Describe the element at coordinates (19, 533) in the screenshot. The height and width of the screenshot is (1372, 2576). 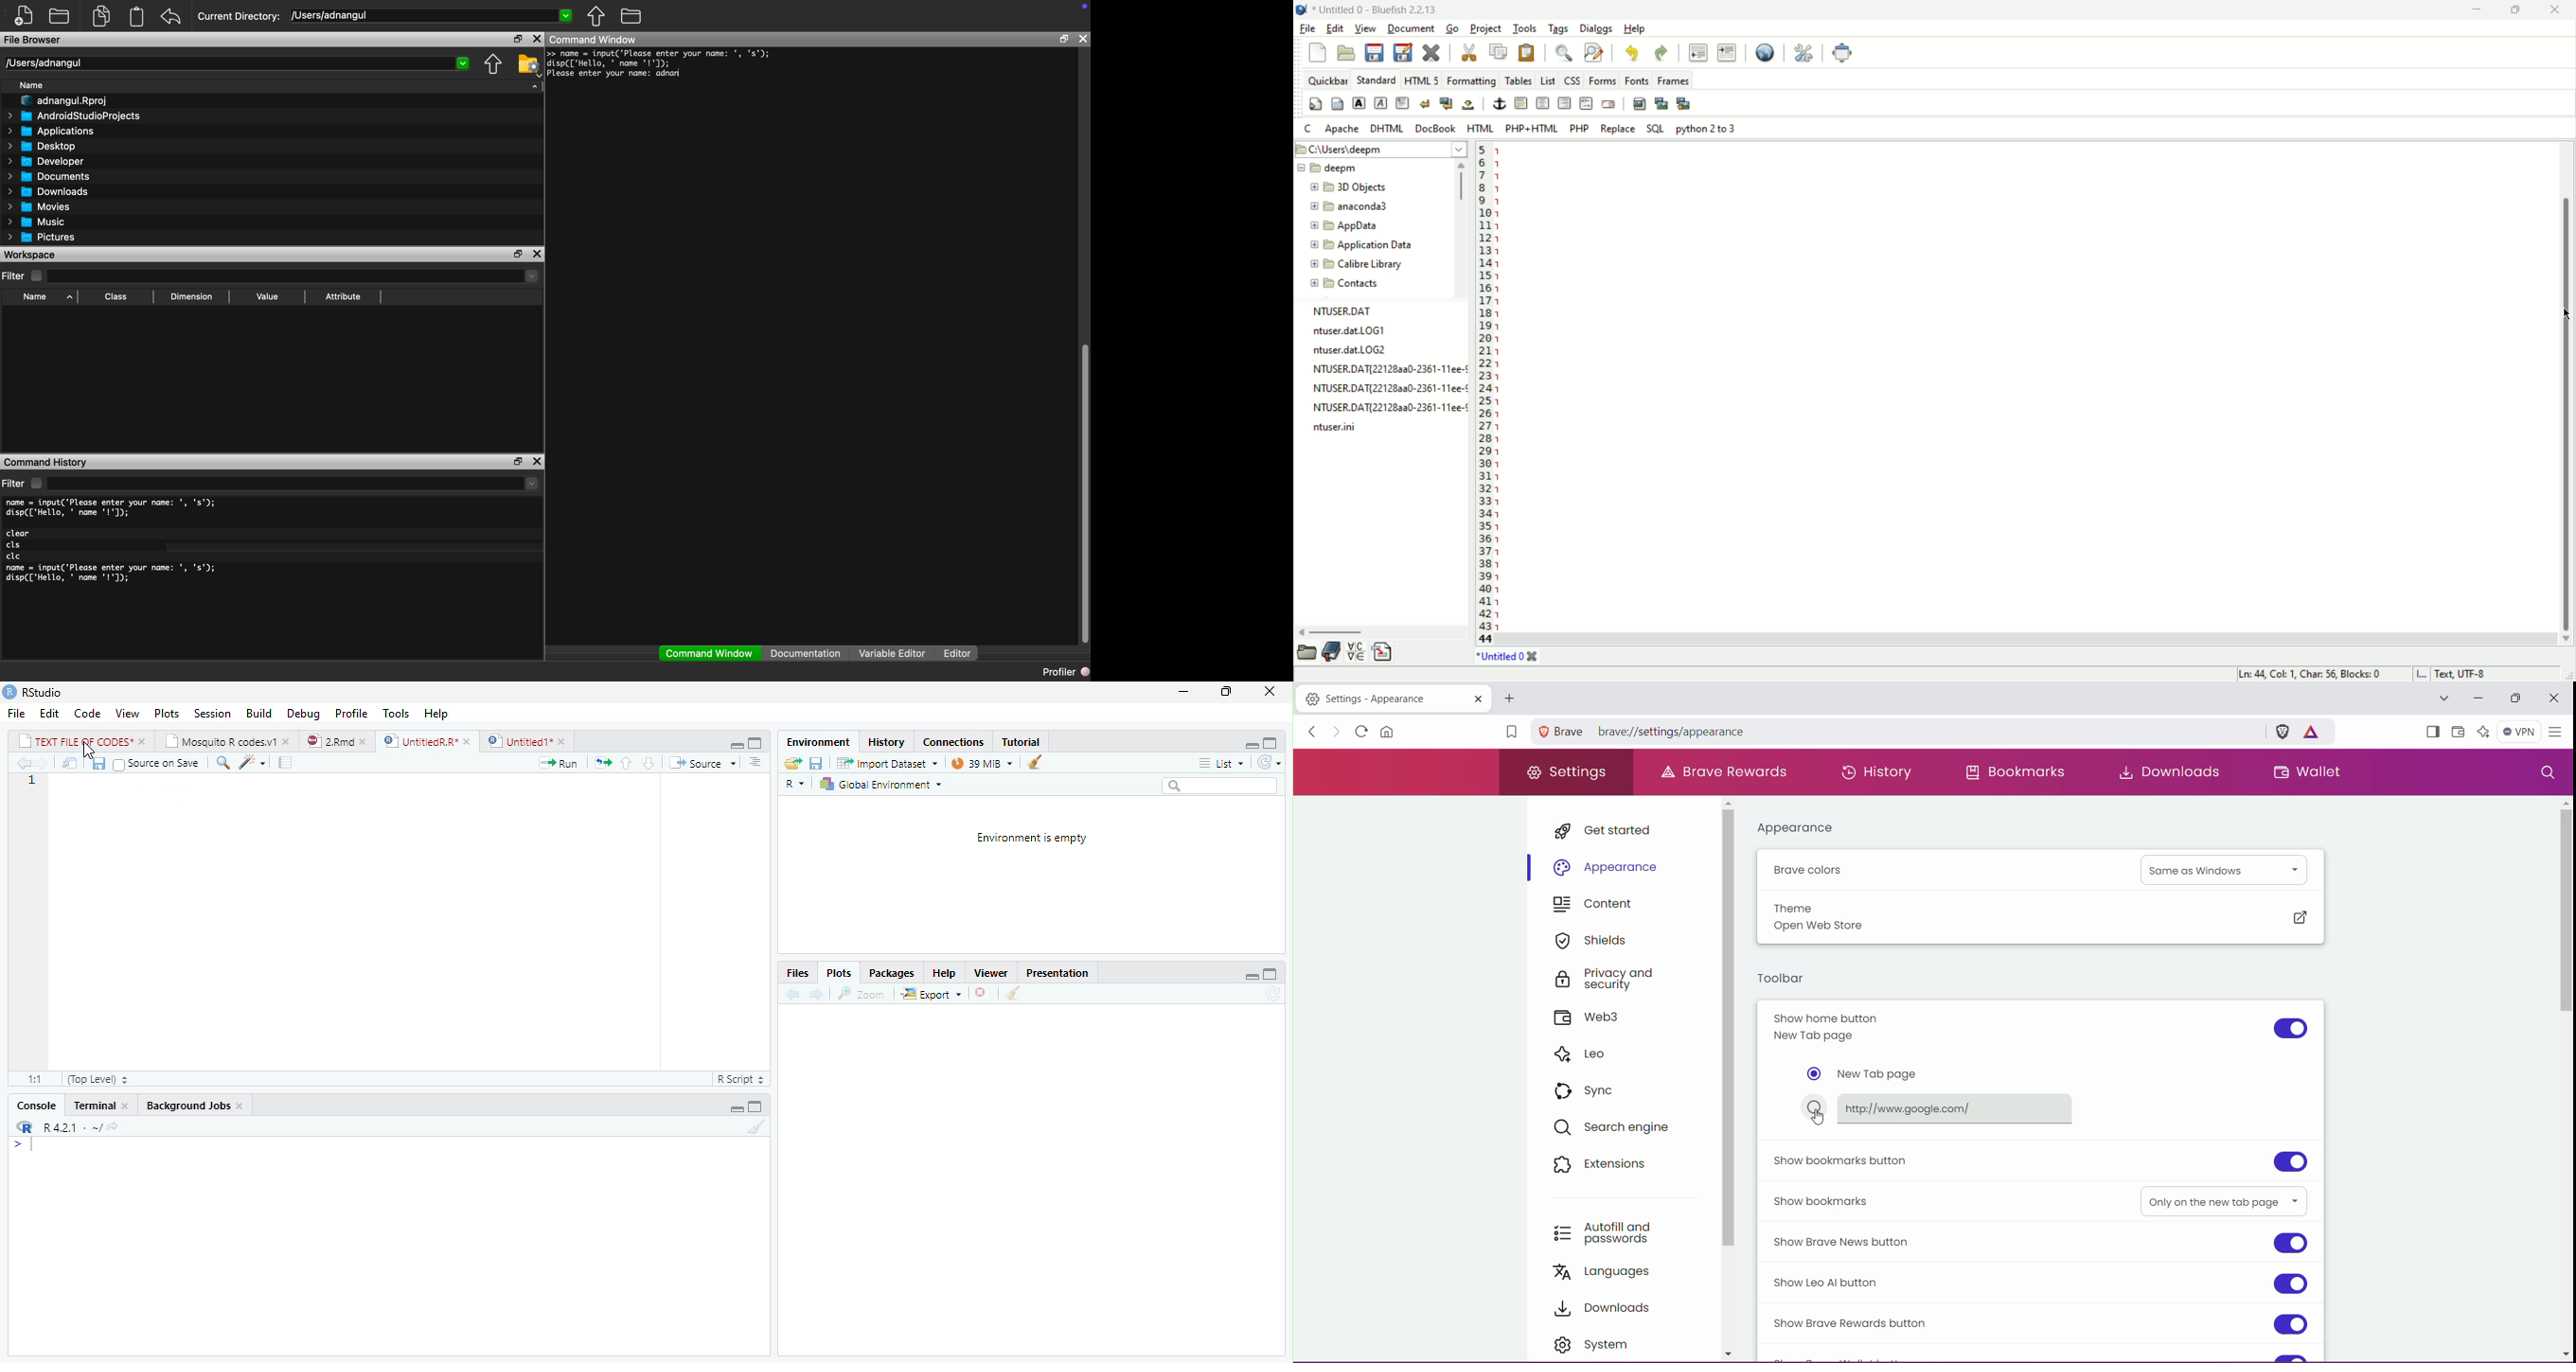
I see `clear` at that location.